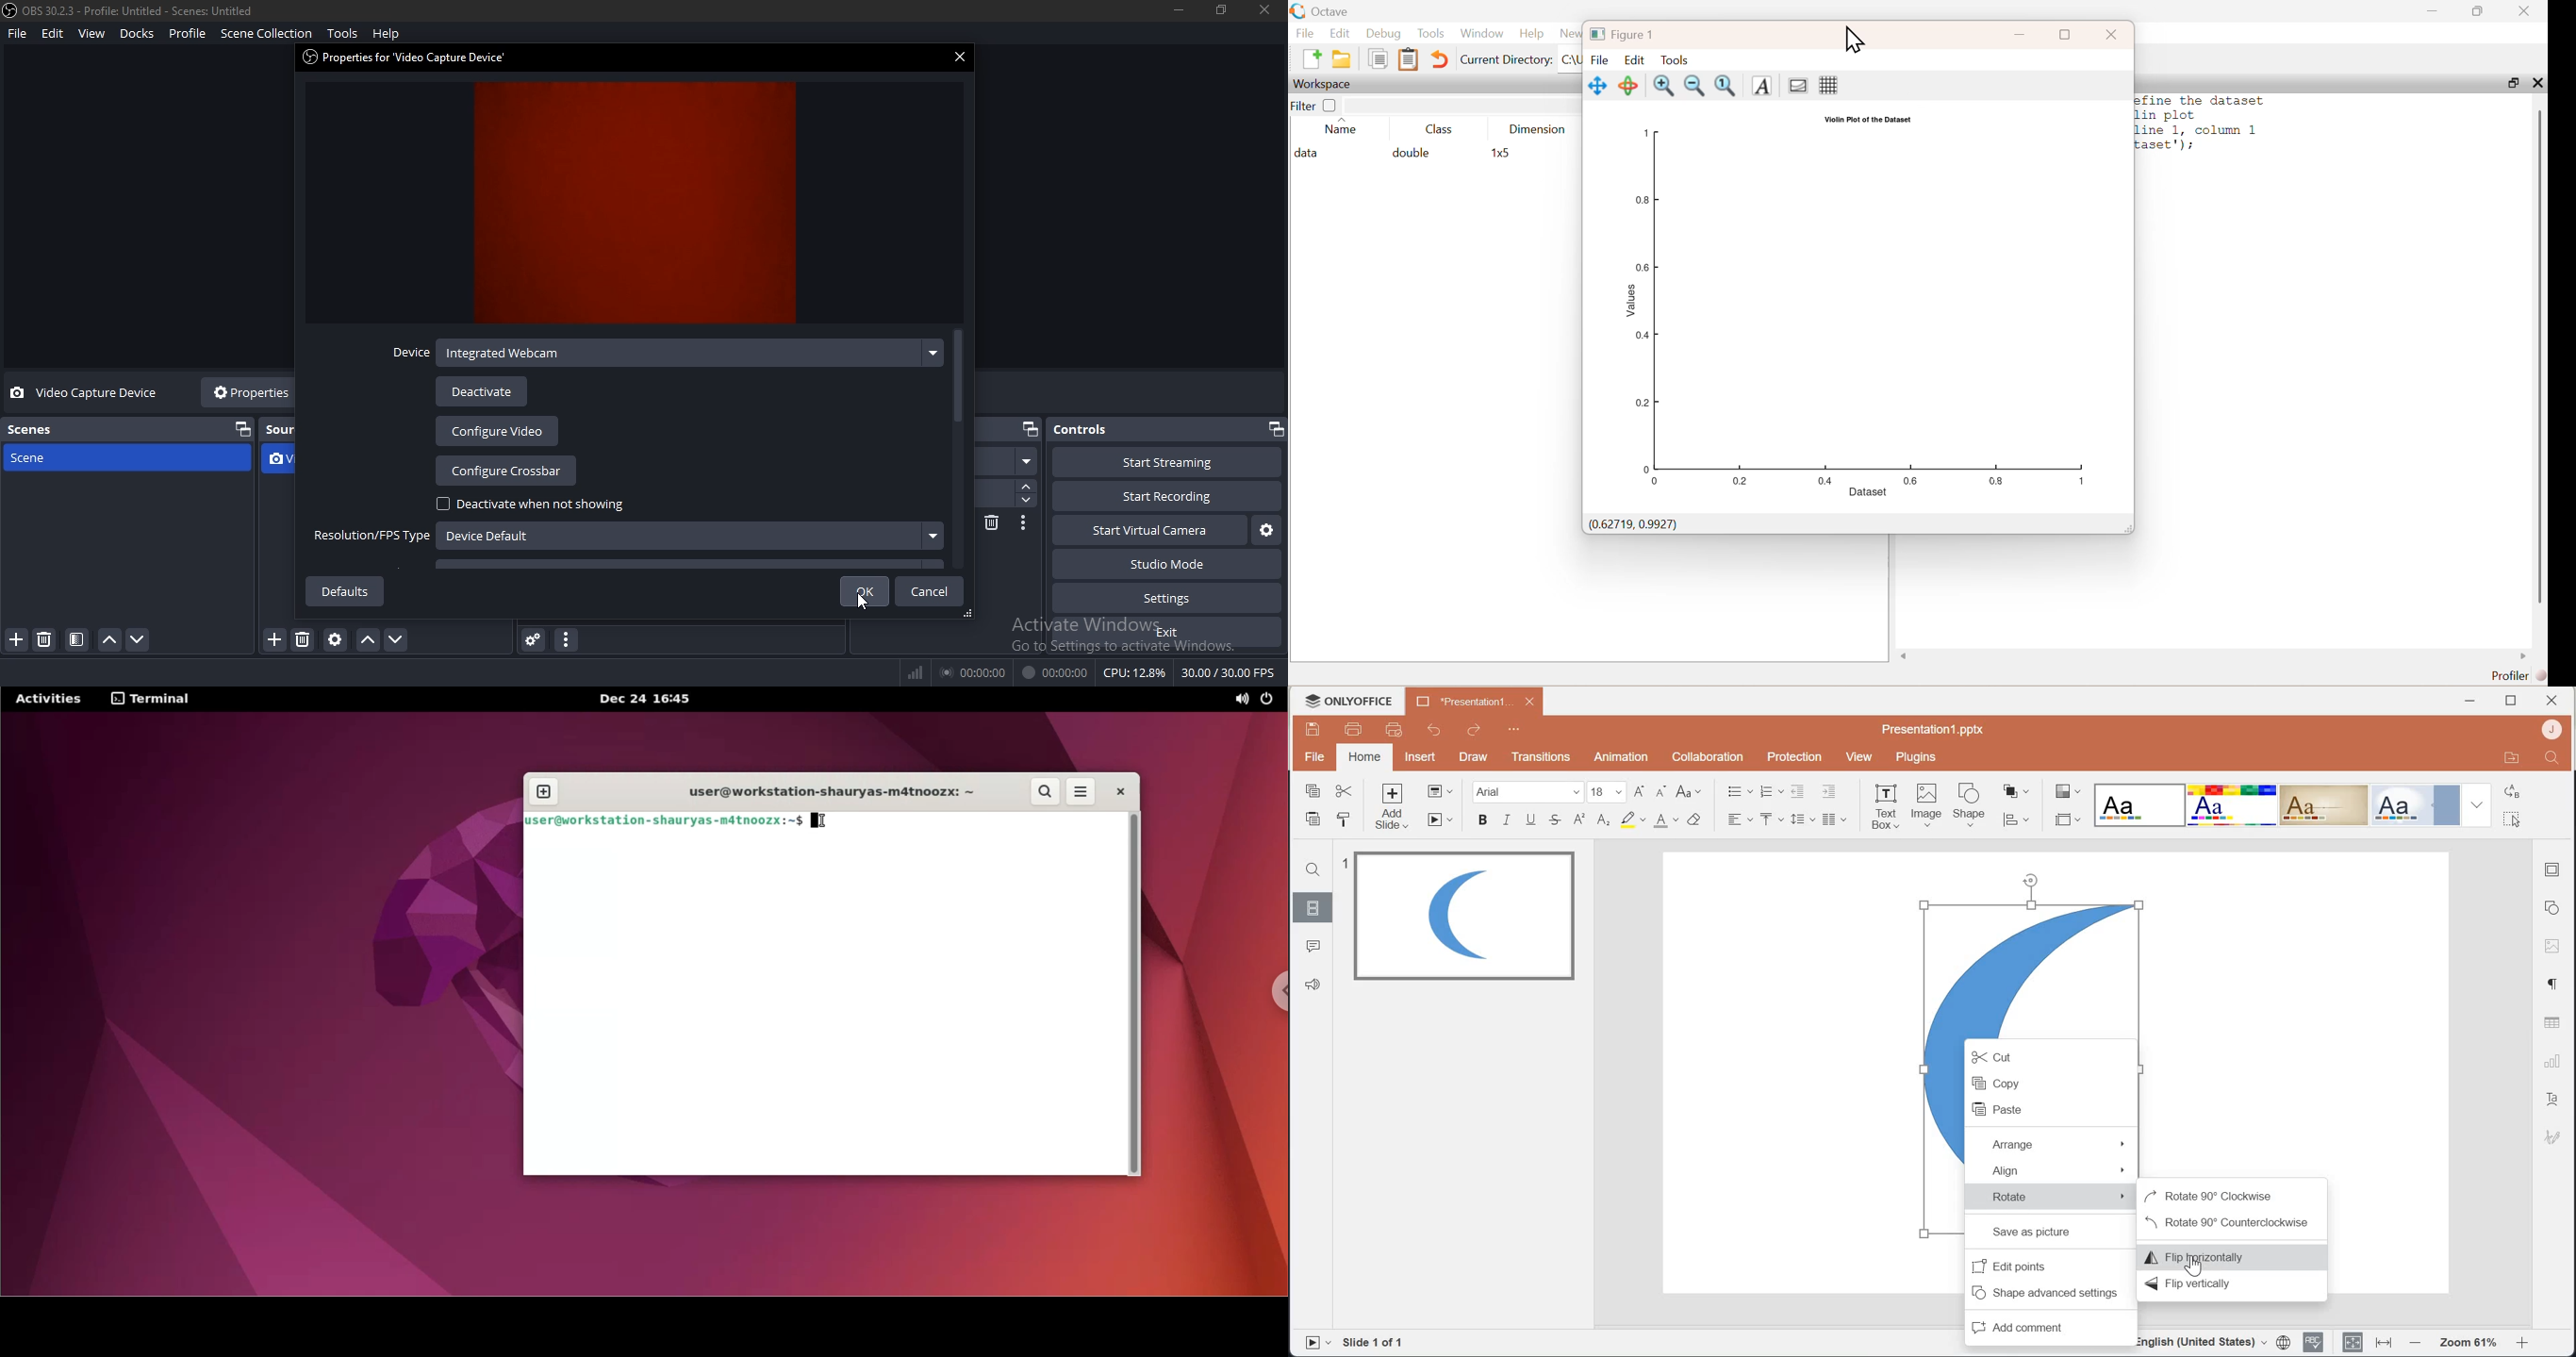 The image size is (2576, 1372). What do you see at coordinates (1602, 820) in the screenshot?
I see `Subscript` at bounding box center [1602, 820].